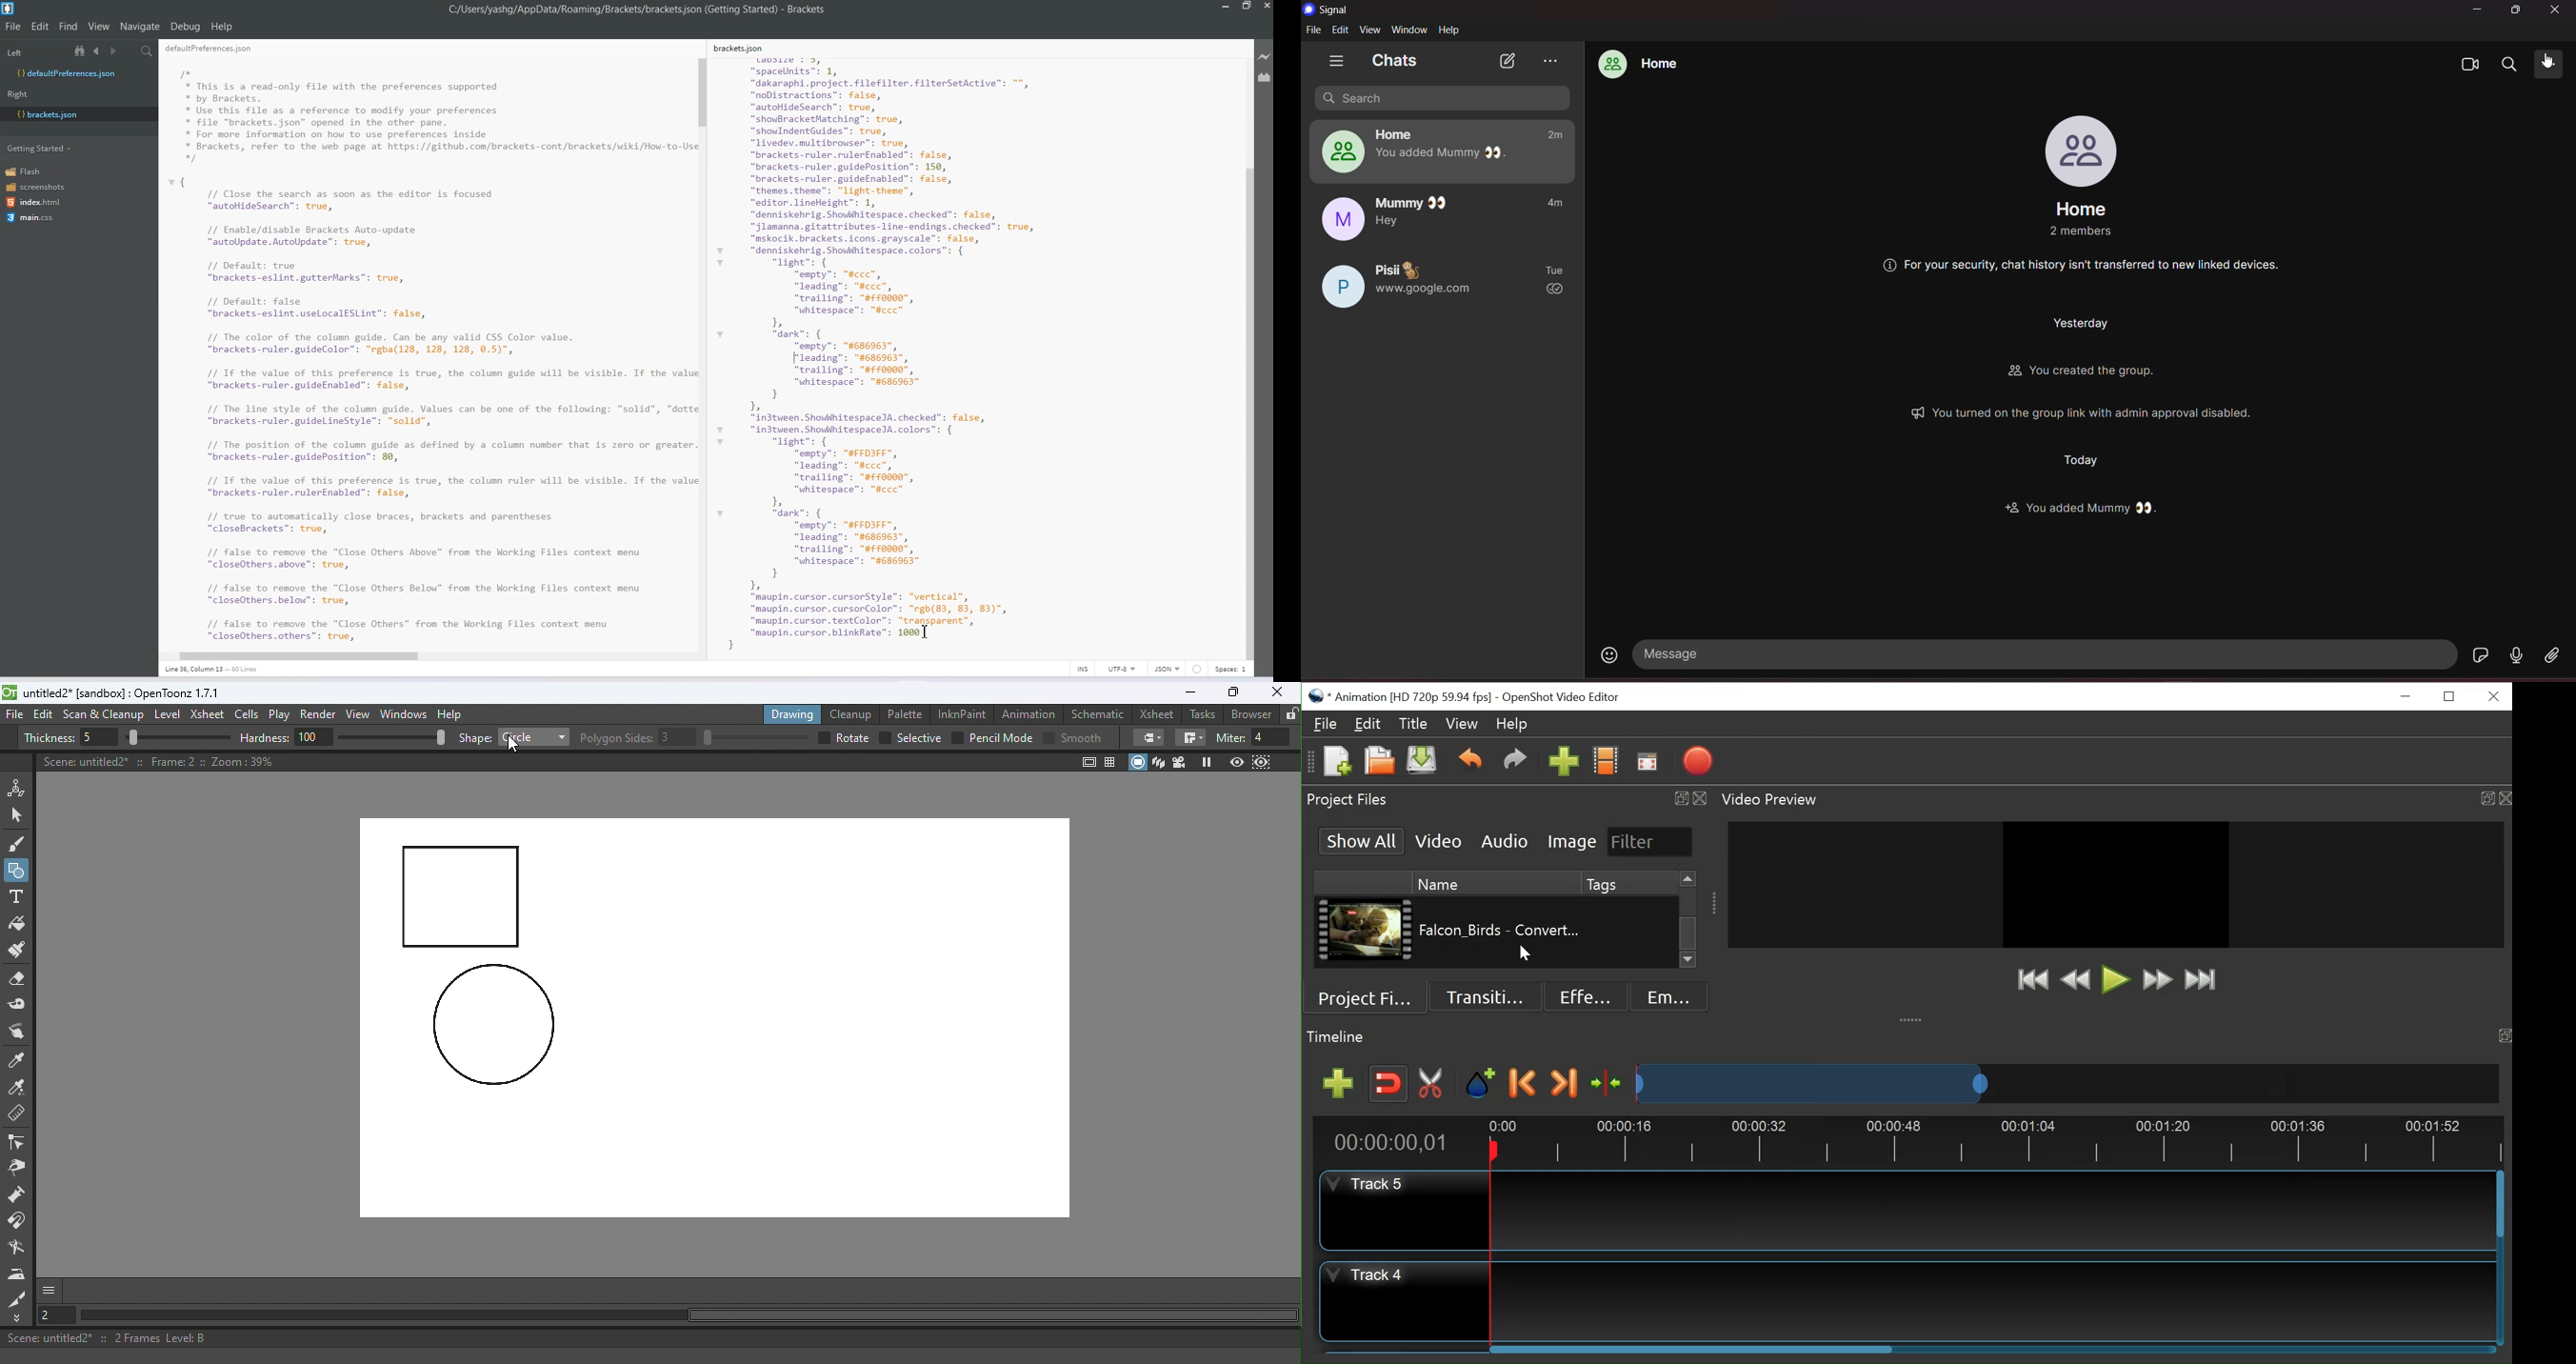 The width and height of the screenshot is (2576, 1372). I want to click on show tabs, so click(1335, 61).